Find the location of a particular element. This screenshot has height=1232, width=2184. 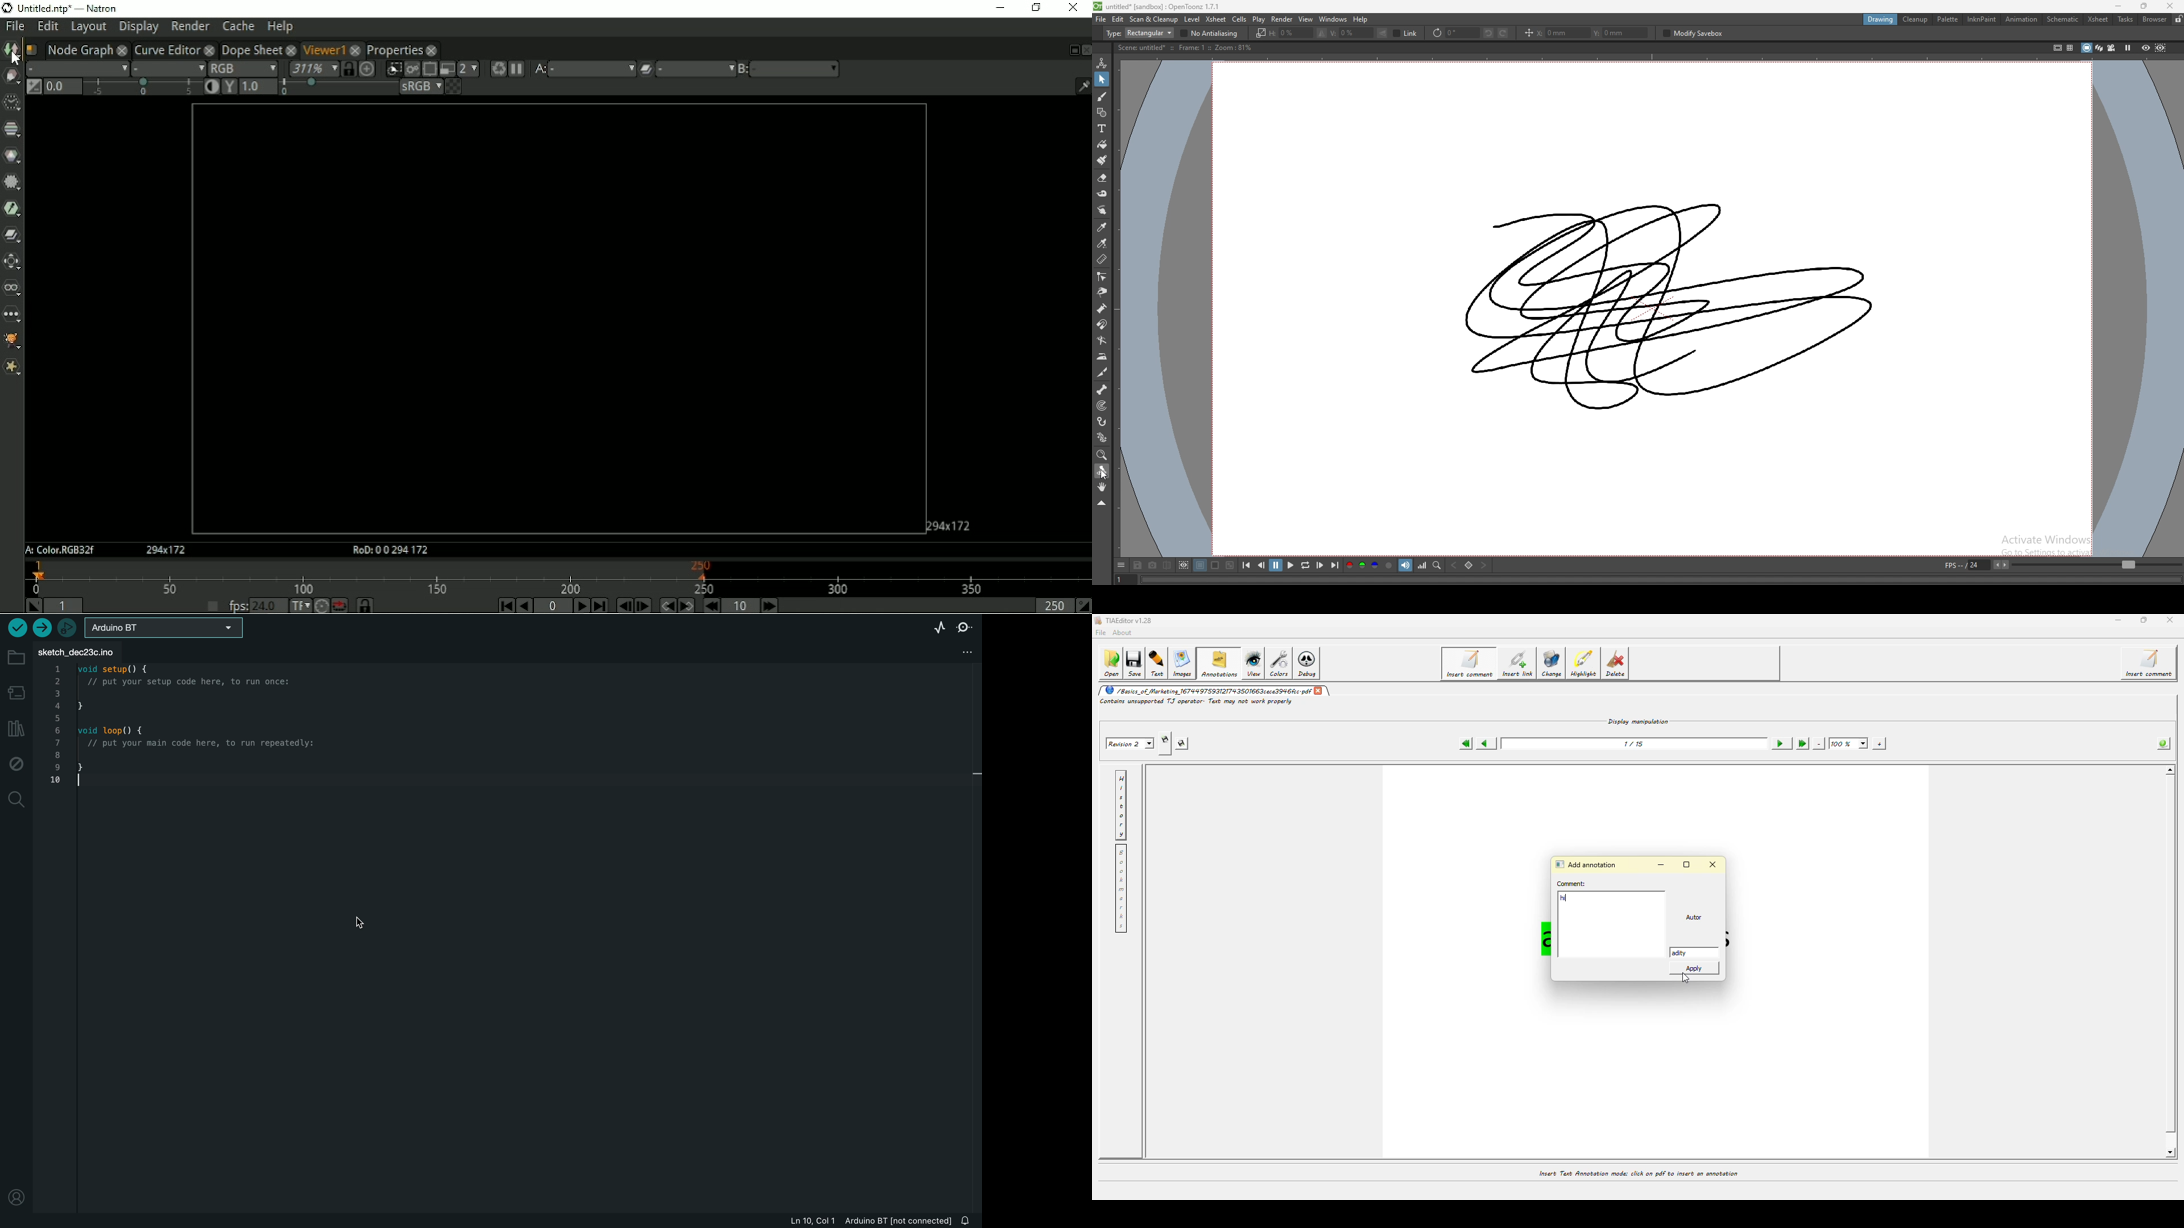

no antialiasing is located at coordinates (1210, 33).